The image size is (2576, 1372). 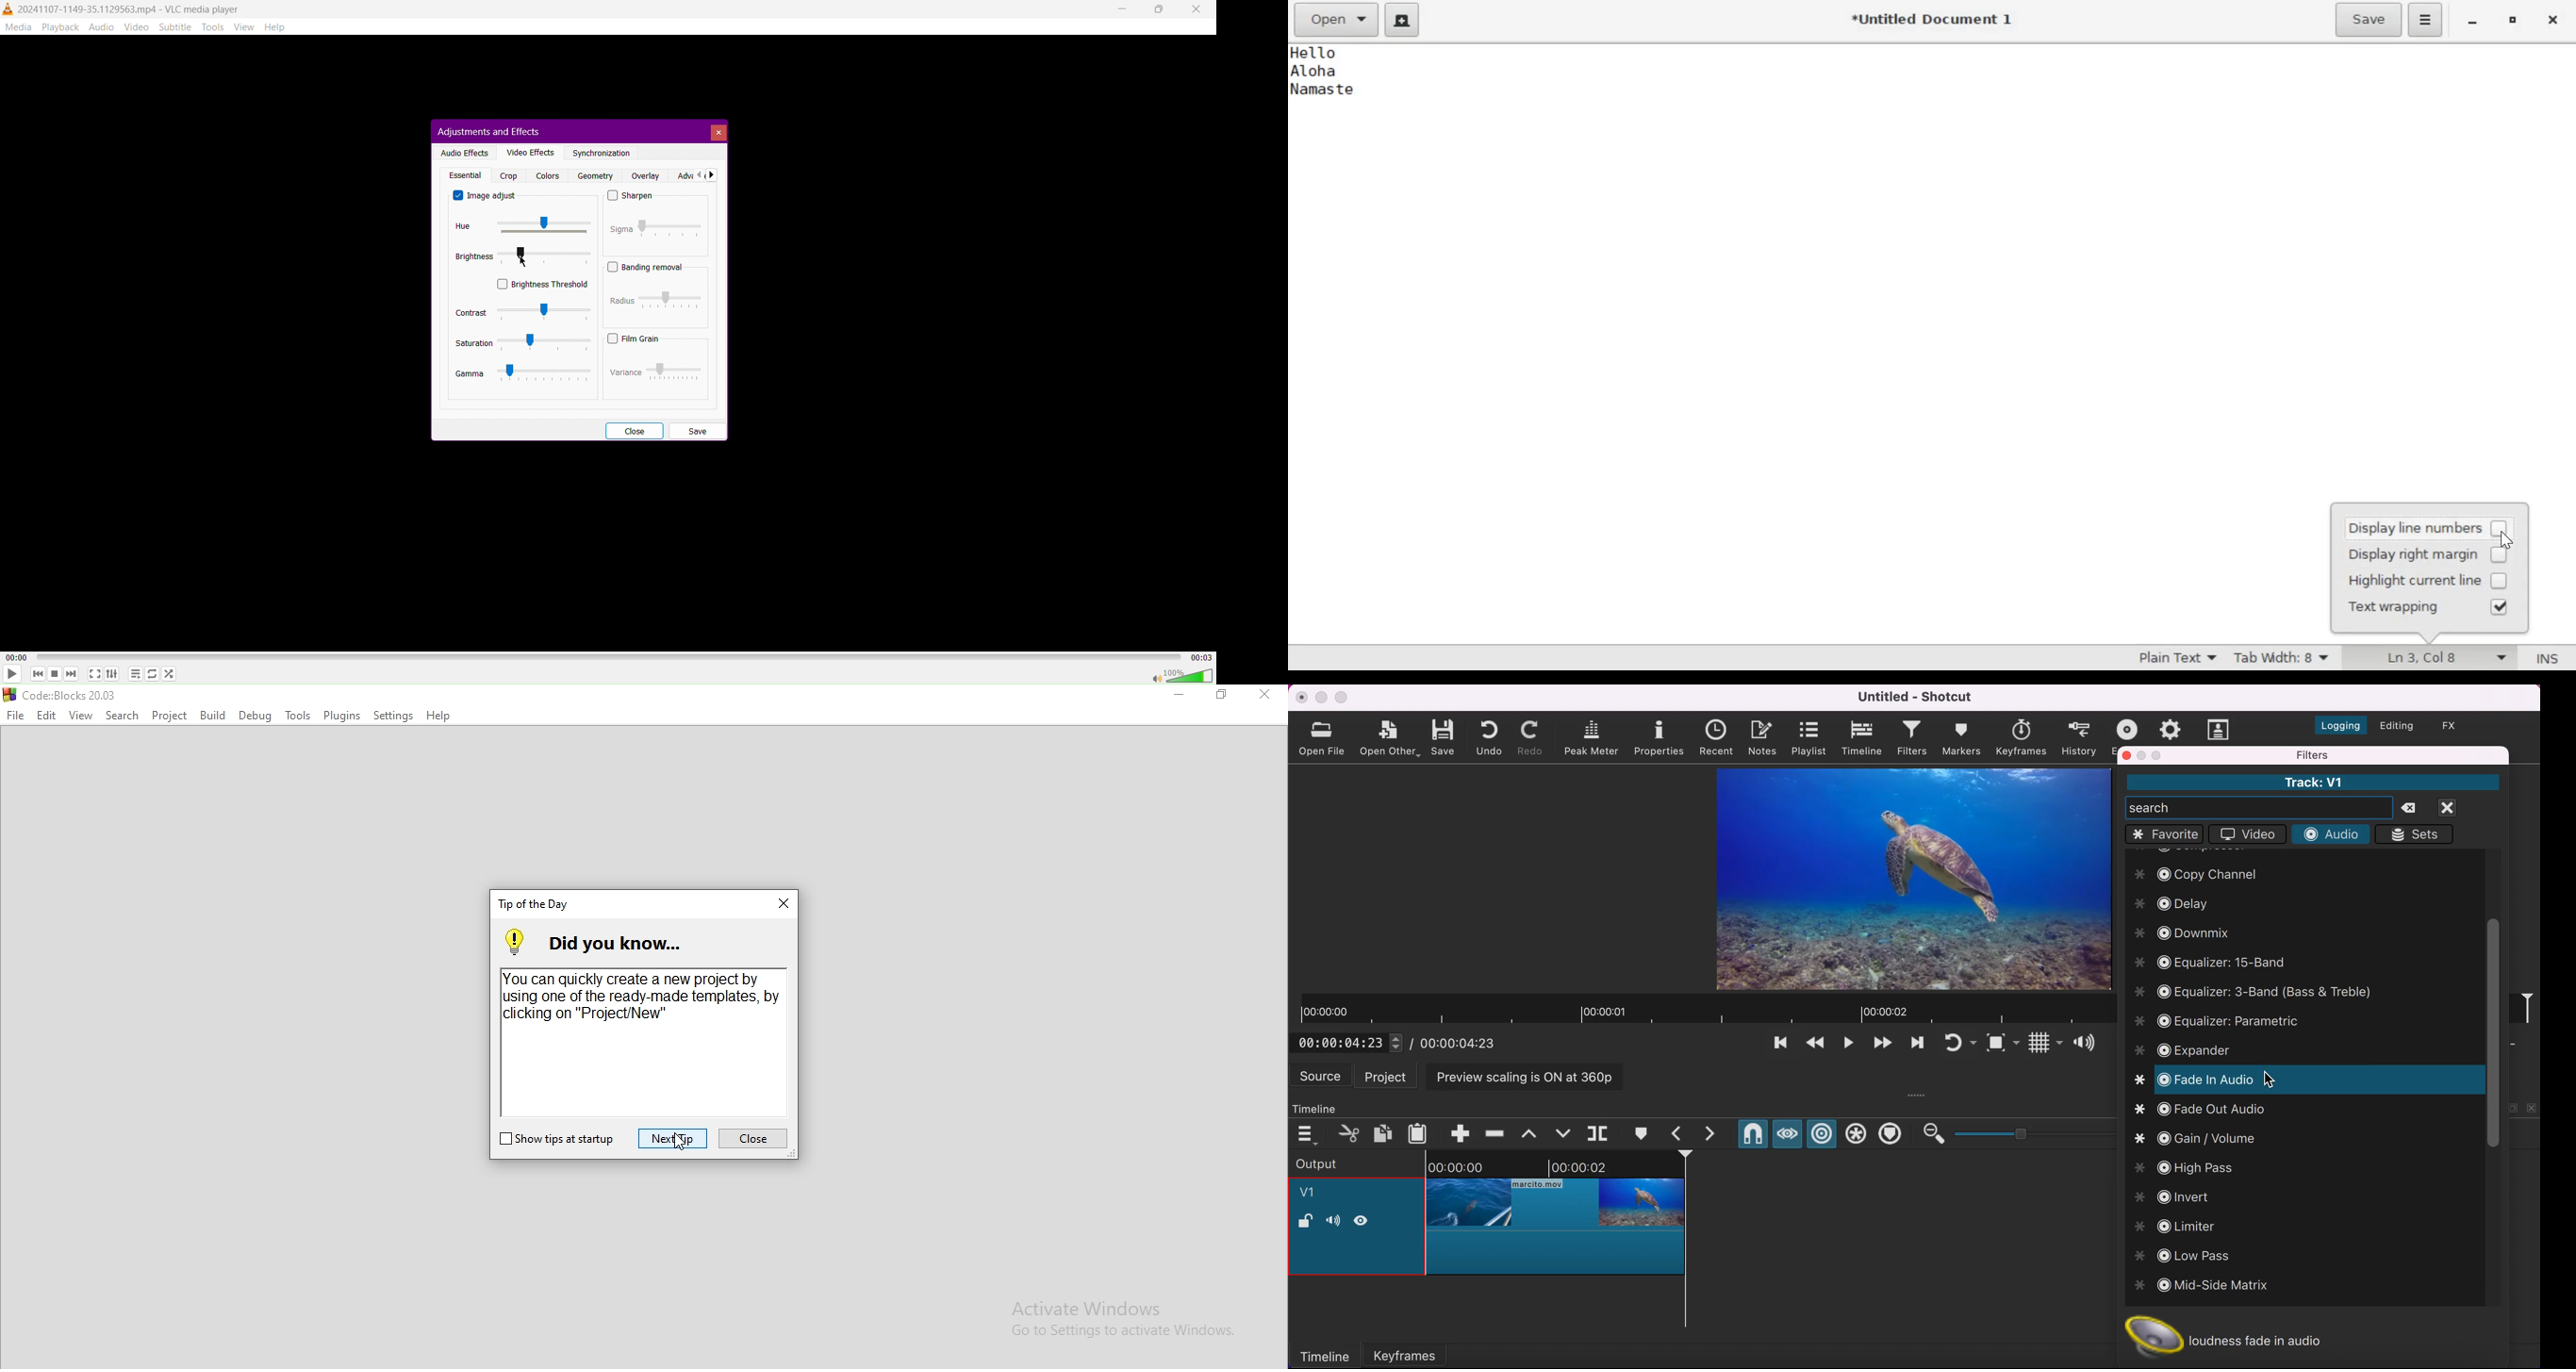 What do you see at coordinates (2188, 1050) in the screenshot?
I see `expandr` at bounding box center [2188, 1050].